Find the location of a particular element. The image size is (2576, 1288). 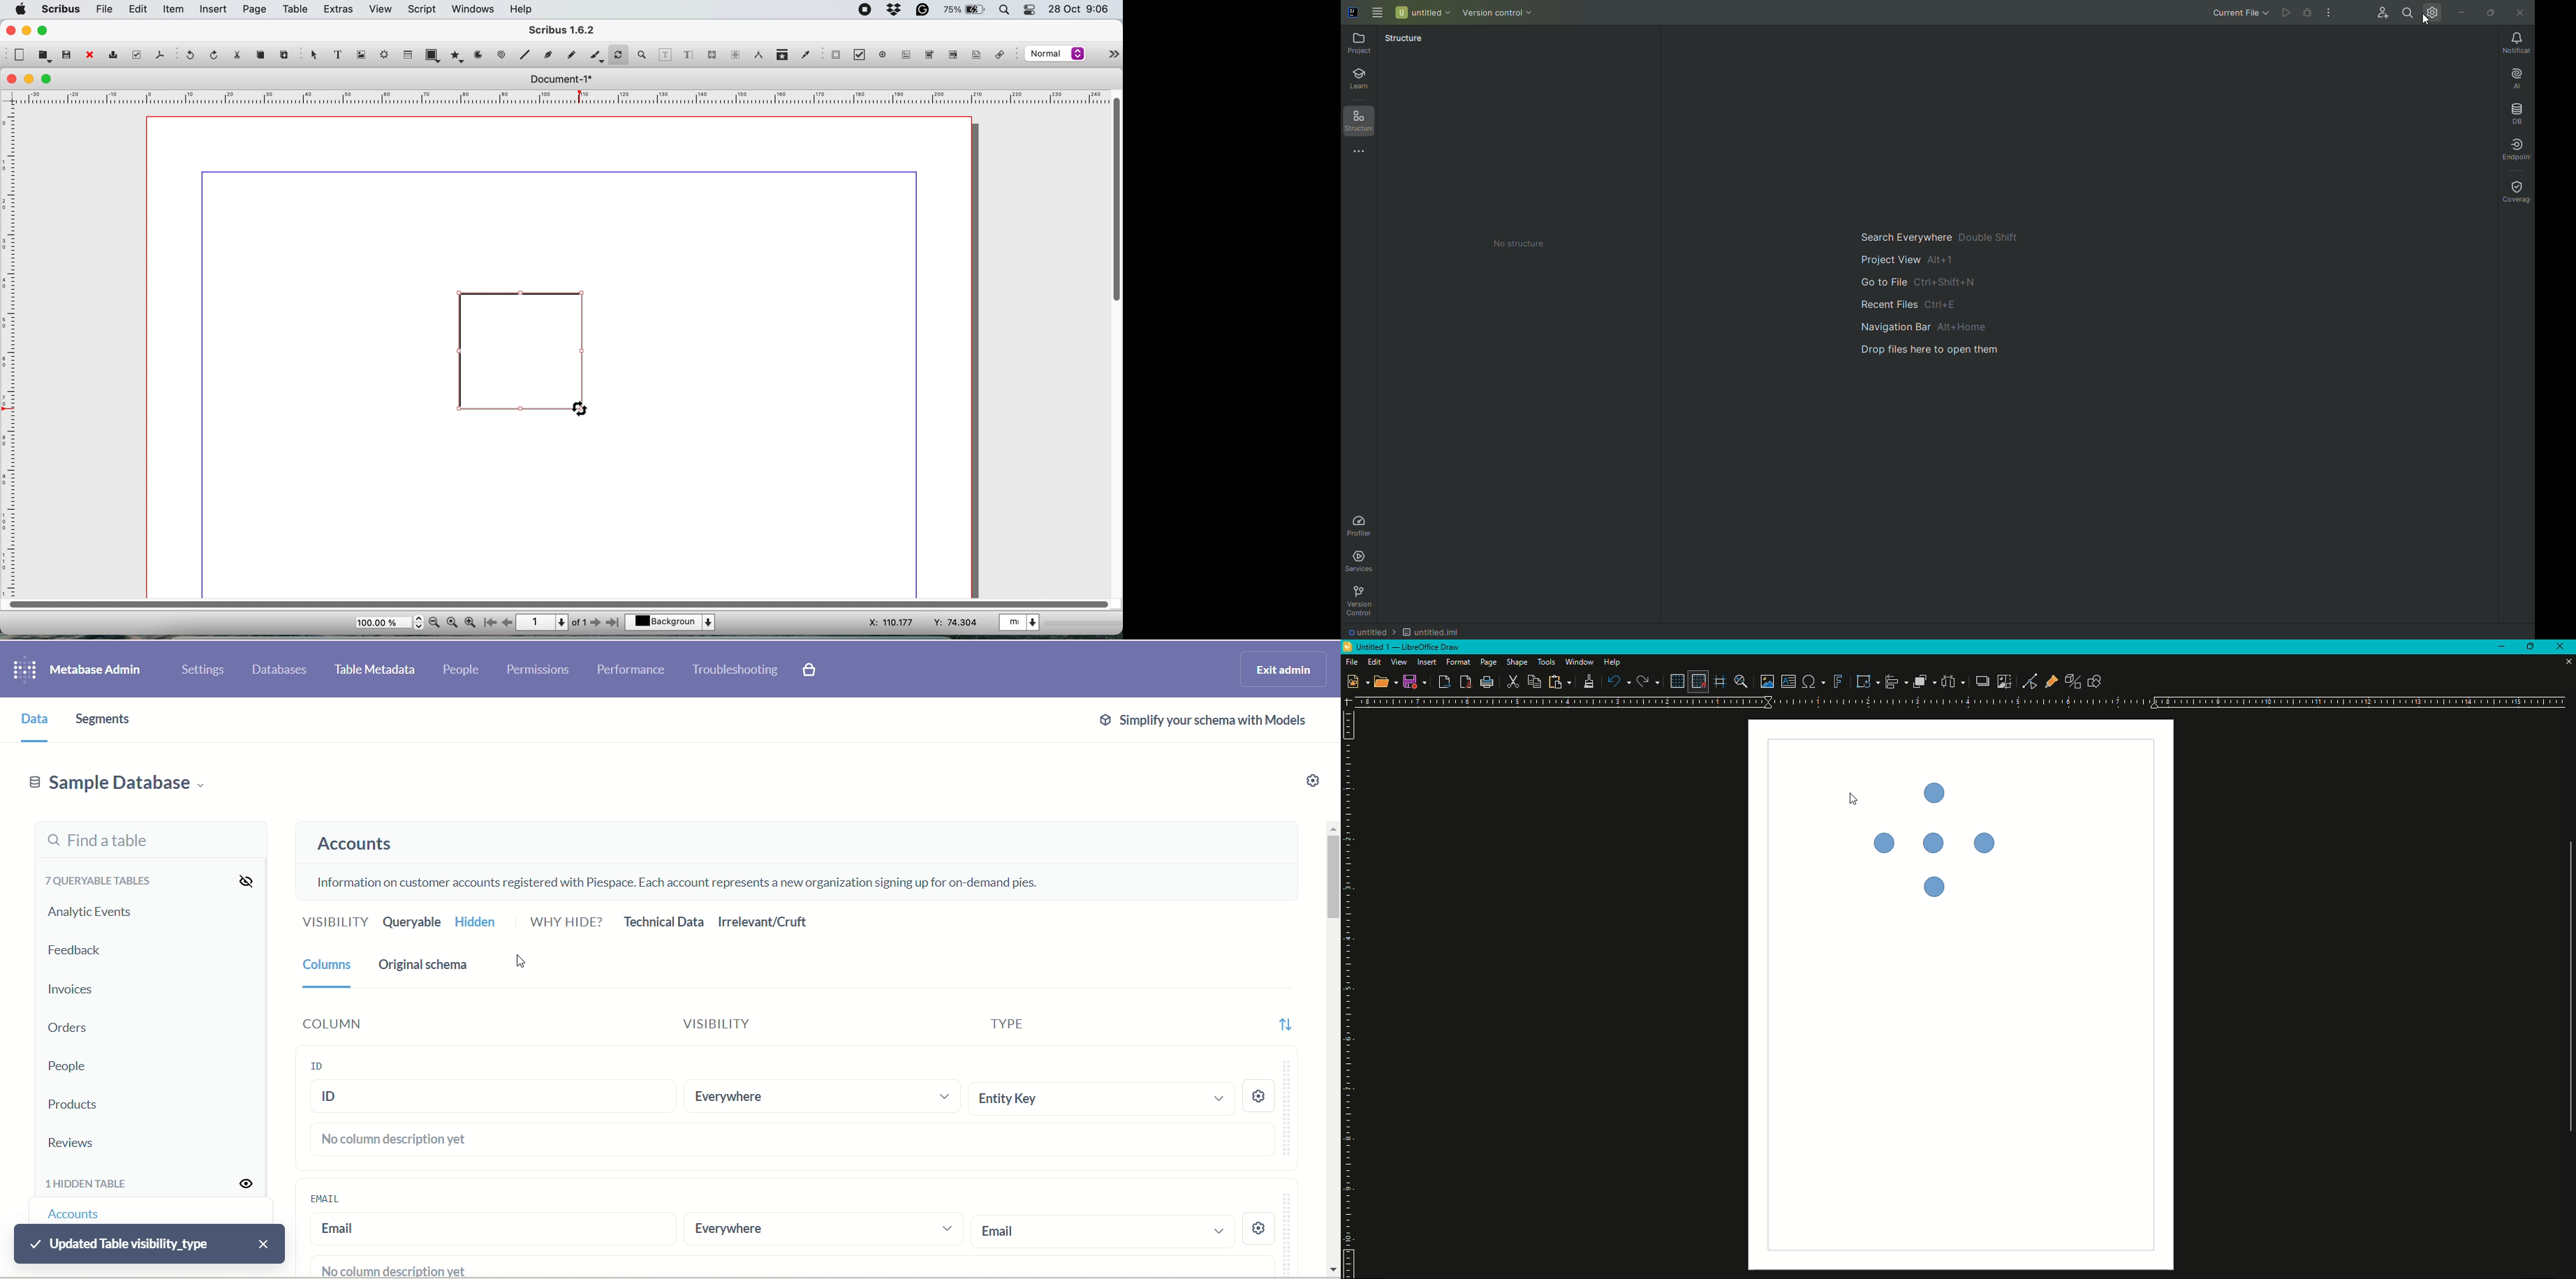

Insert is located at coordinates (1424, 662).